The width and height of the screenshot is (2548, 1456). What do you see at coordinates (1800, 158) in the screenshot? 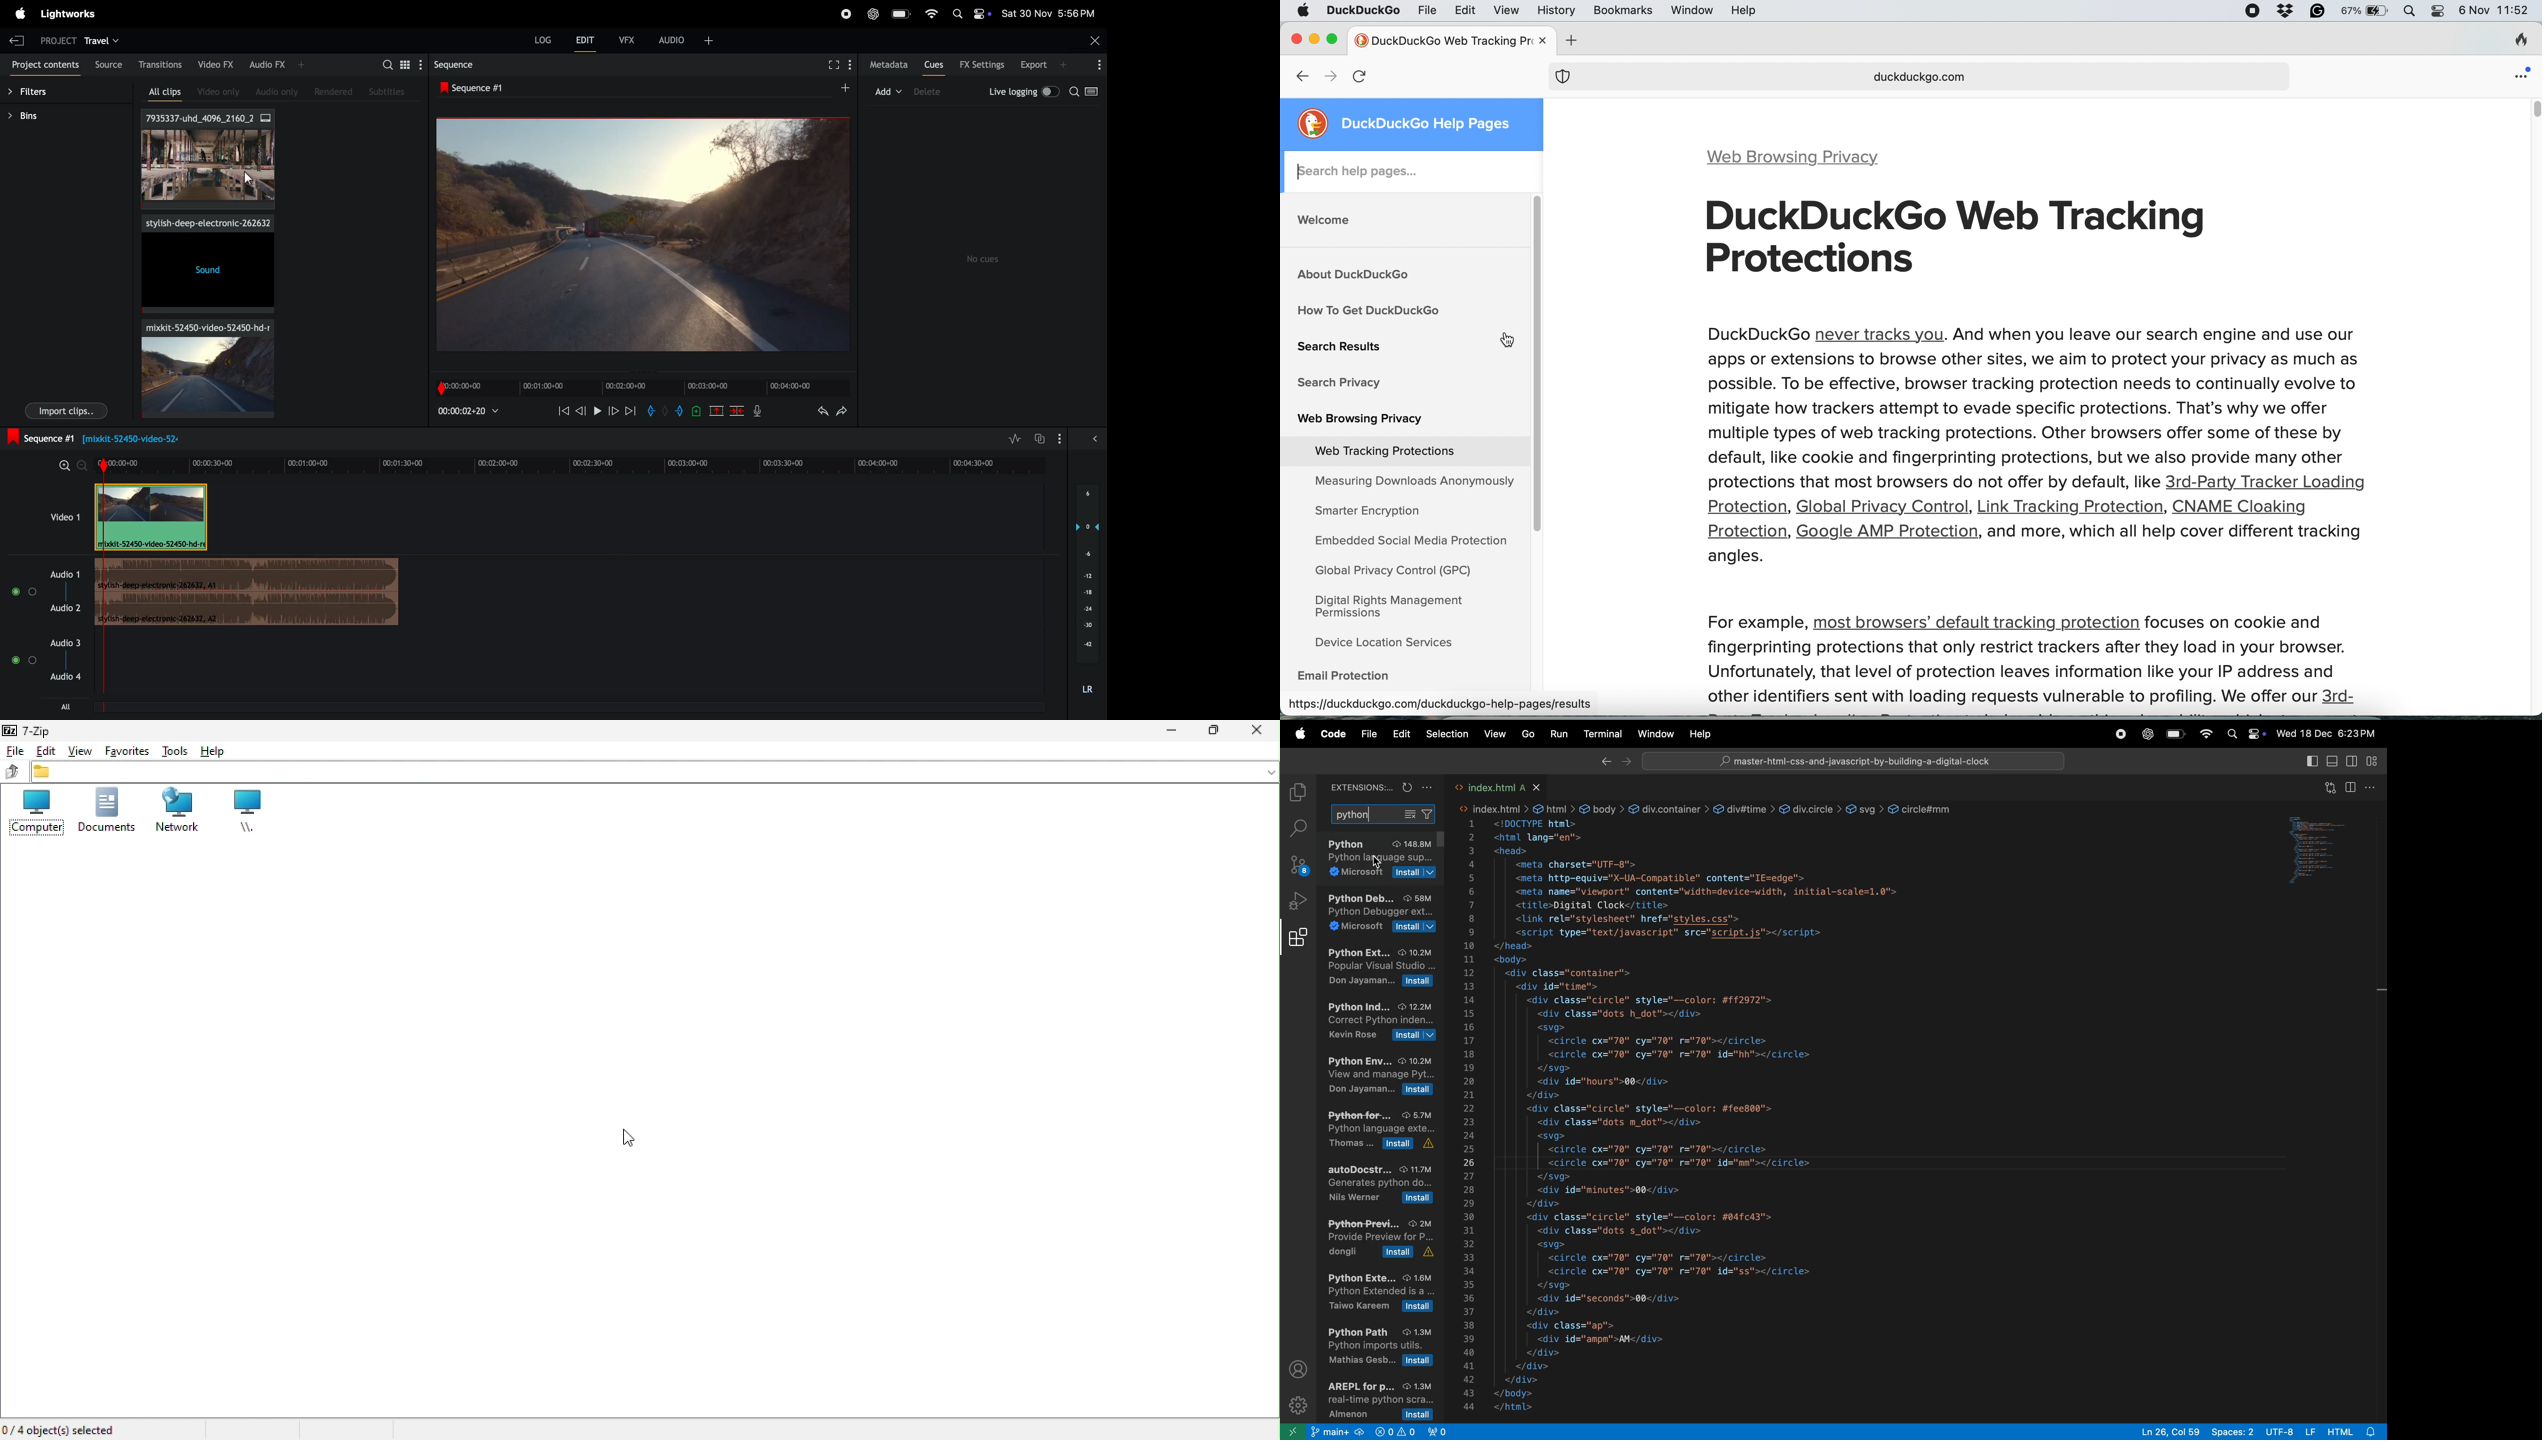
I see `web browsing privacy` at bounding box center [1800, 158].